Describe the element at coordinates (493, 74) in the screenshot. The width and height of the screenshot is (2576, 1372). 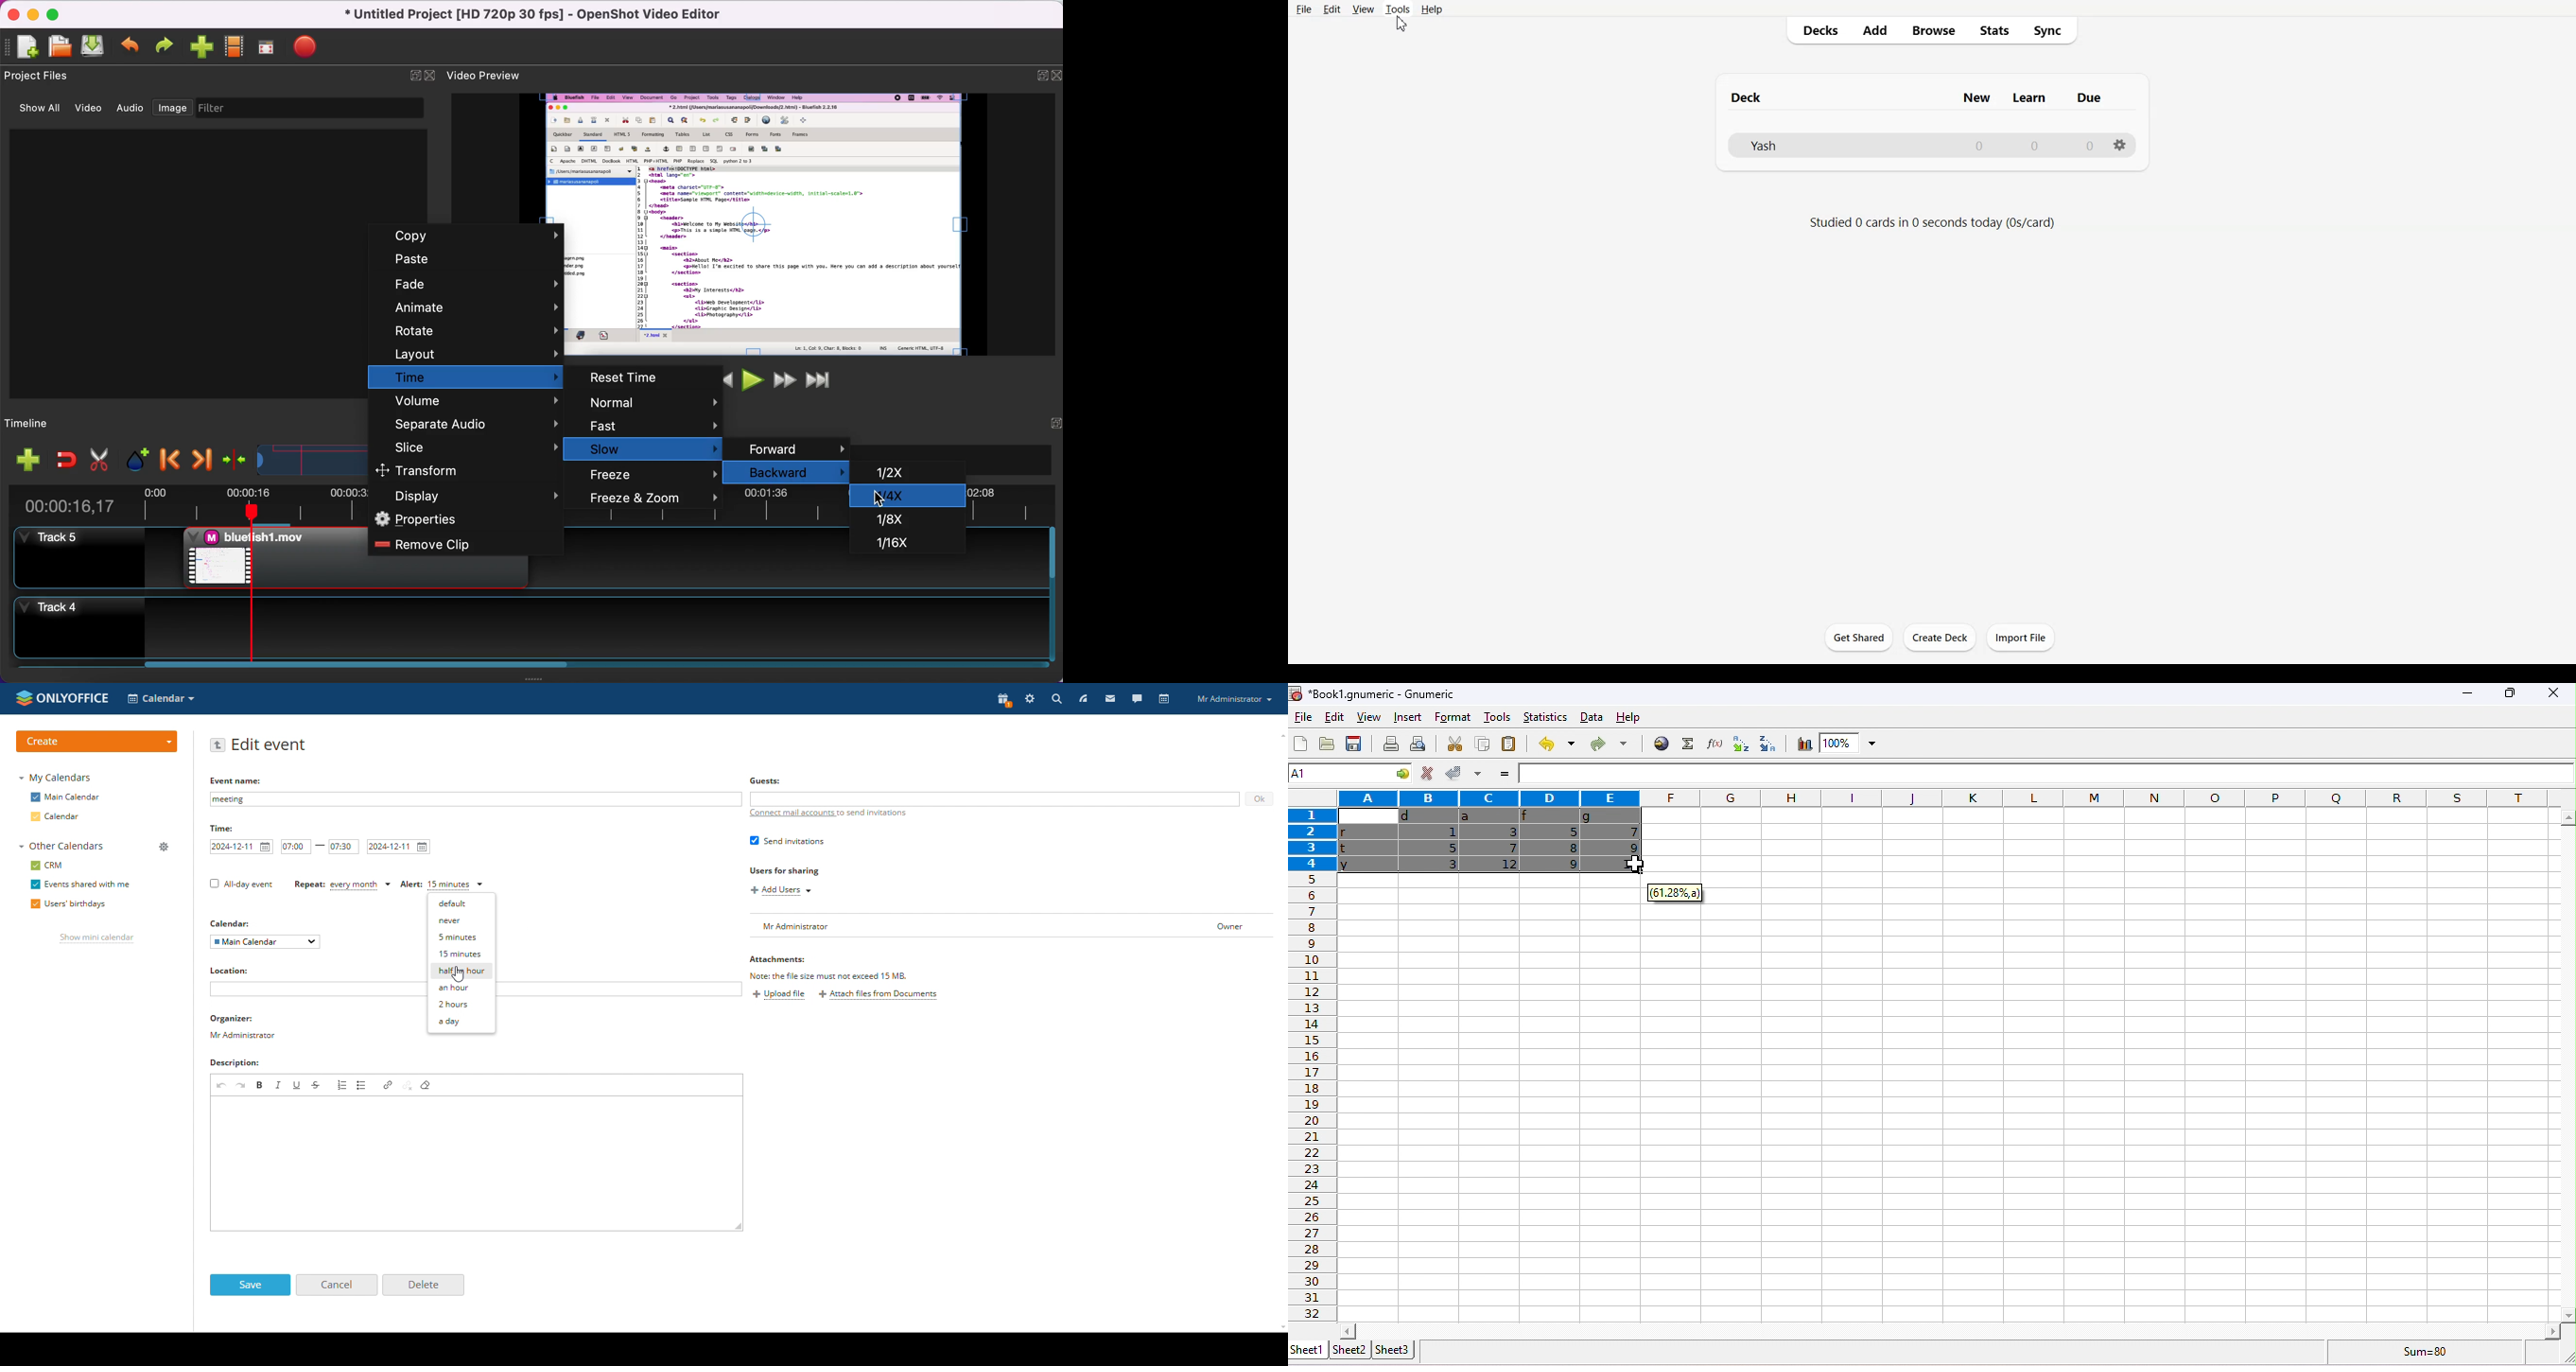
I see `video preview` at that location.